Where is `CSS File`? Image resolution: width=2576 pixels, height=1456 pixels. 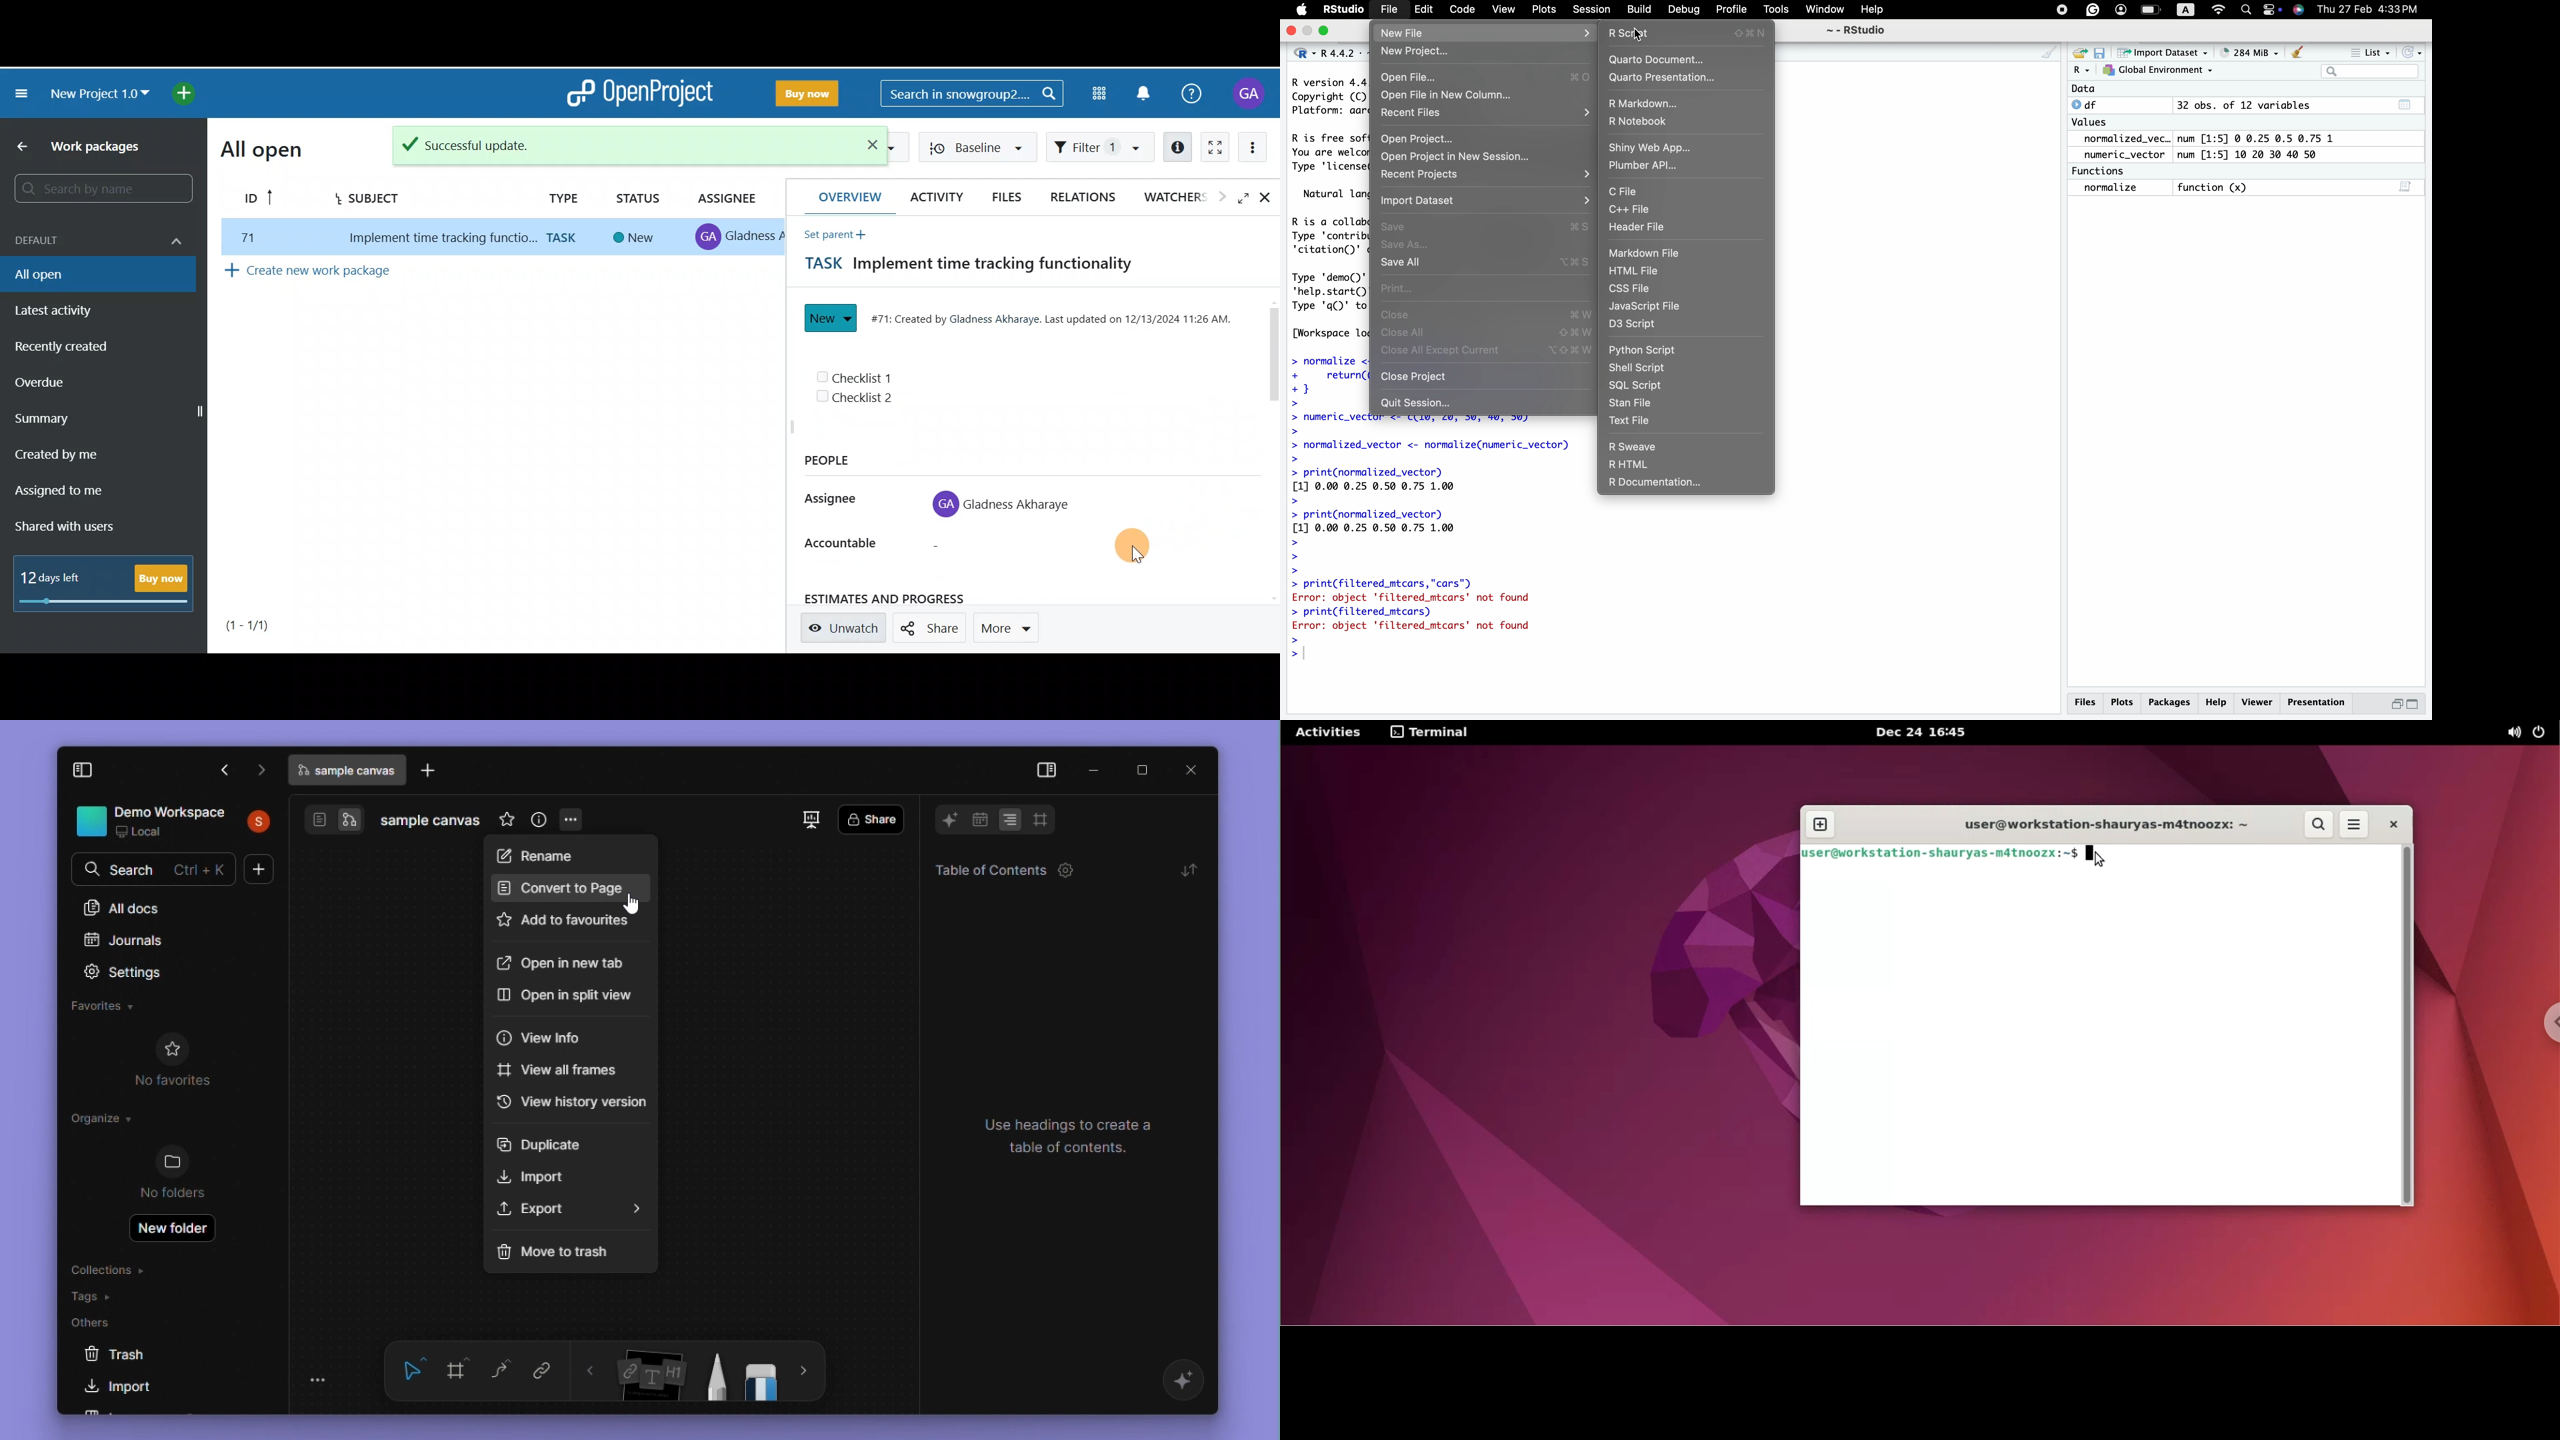 CSS File is located at coordinates (1634, 290).